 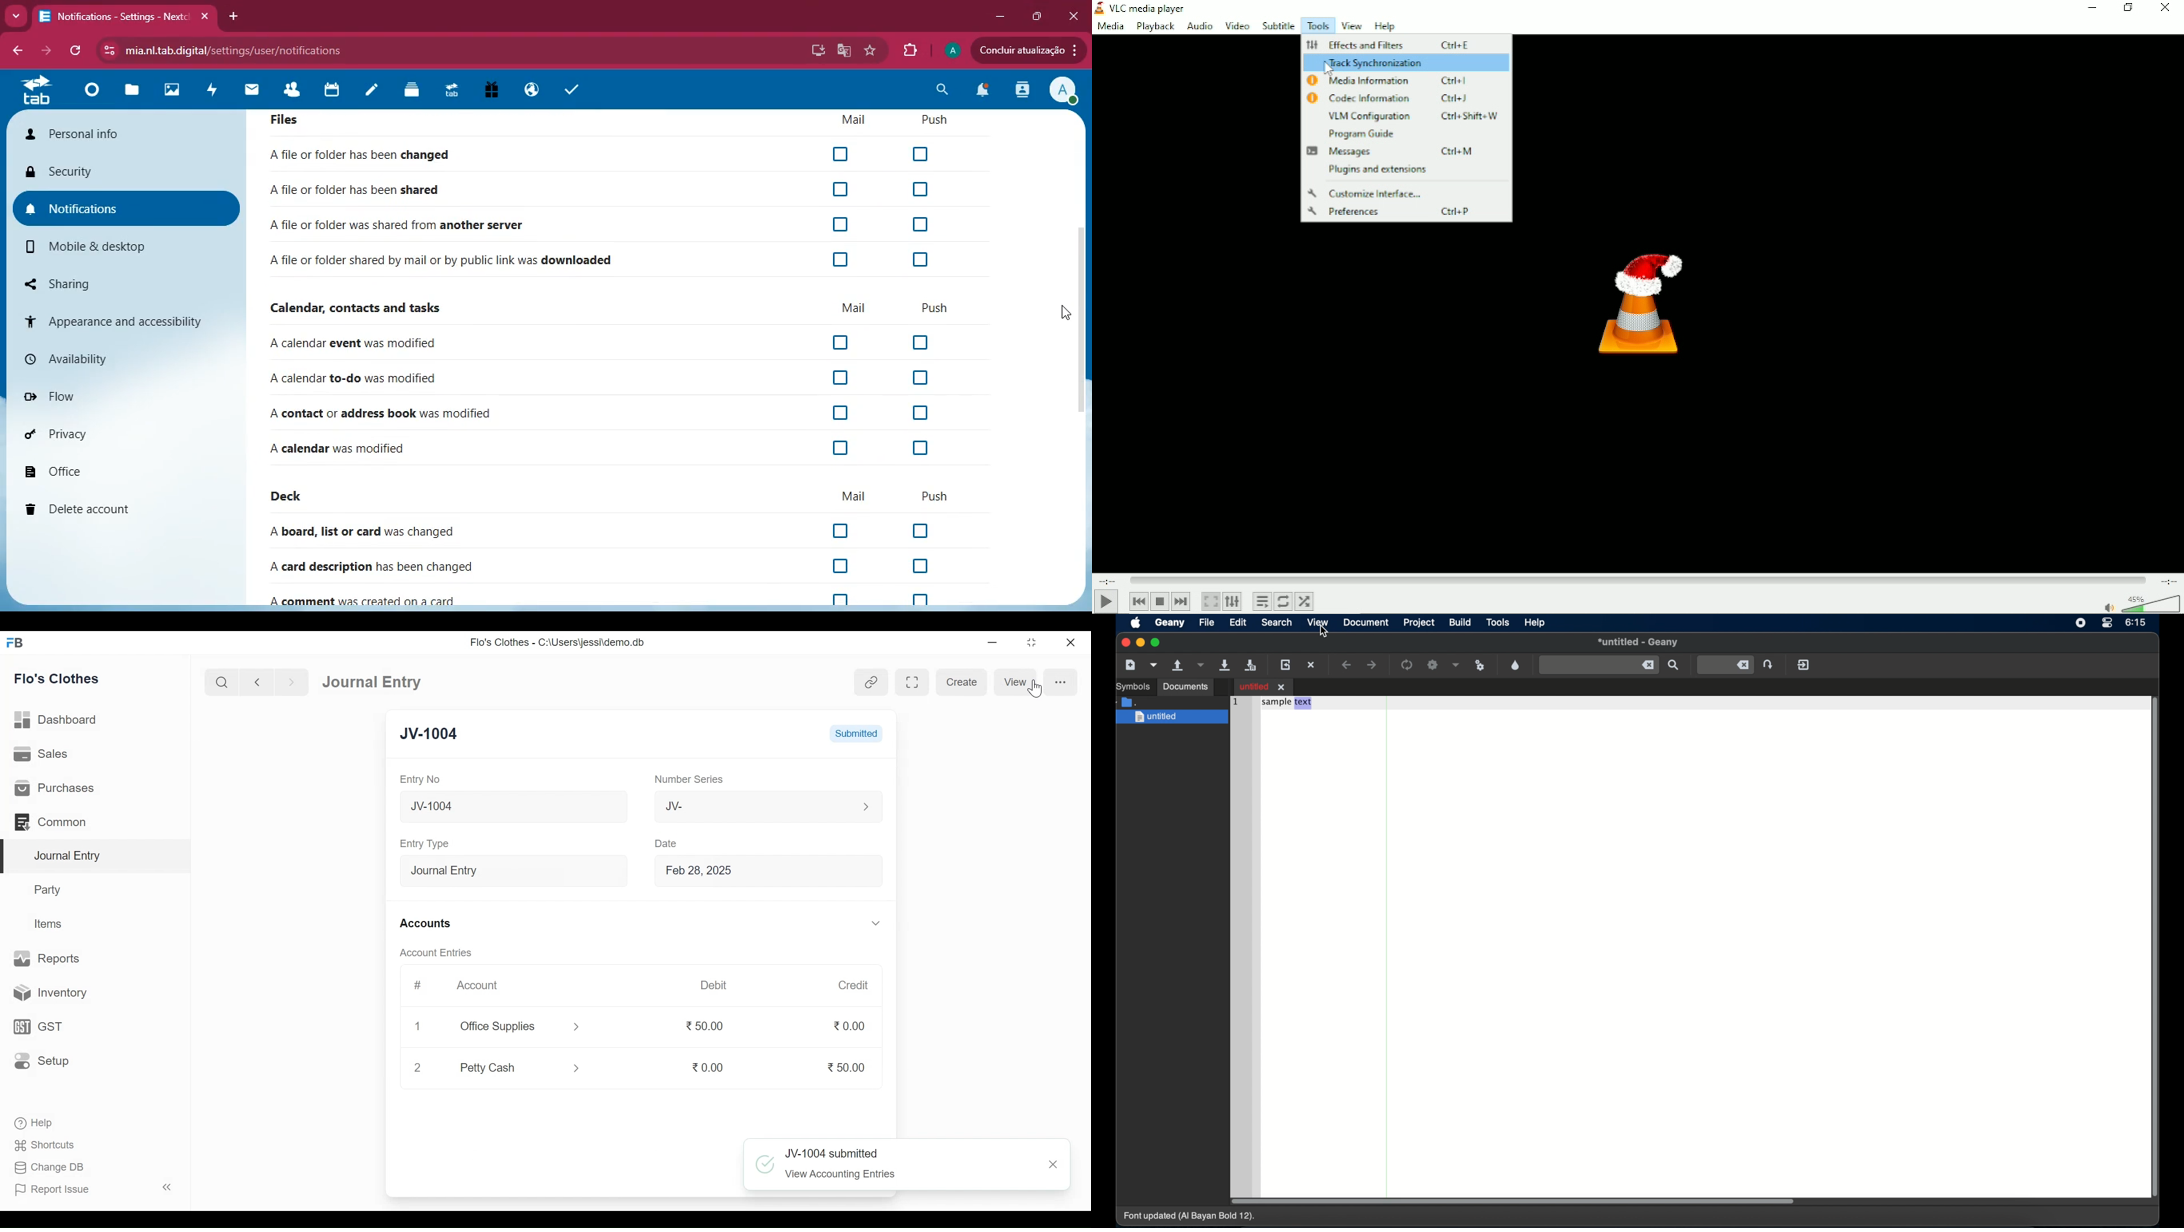 I want to click on Report Issue, so click(x=52, y=1189).